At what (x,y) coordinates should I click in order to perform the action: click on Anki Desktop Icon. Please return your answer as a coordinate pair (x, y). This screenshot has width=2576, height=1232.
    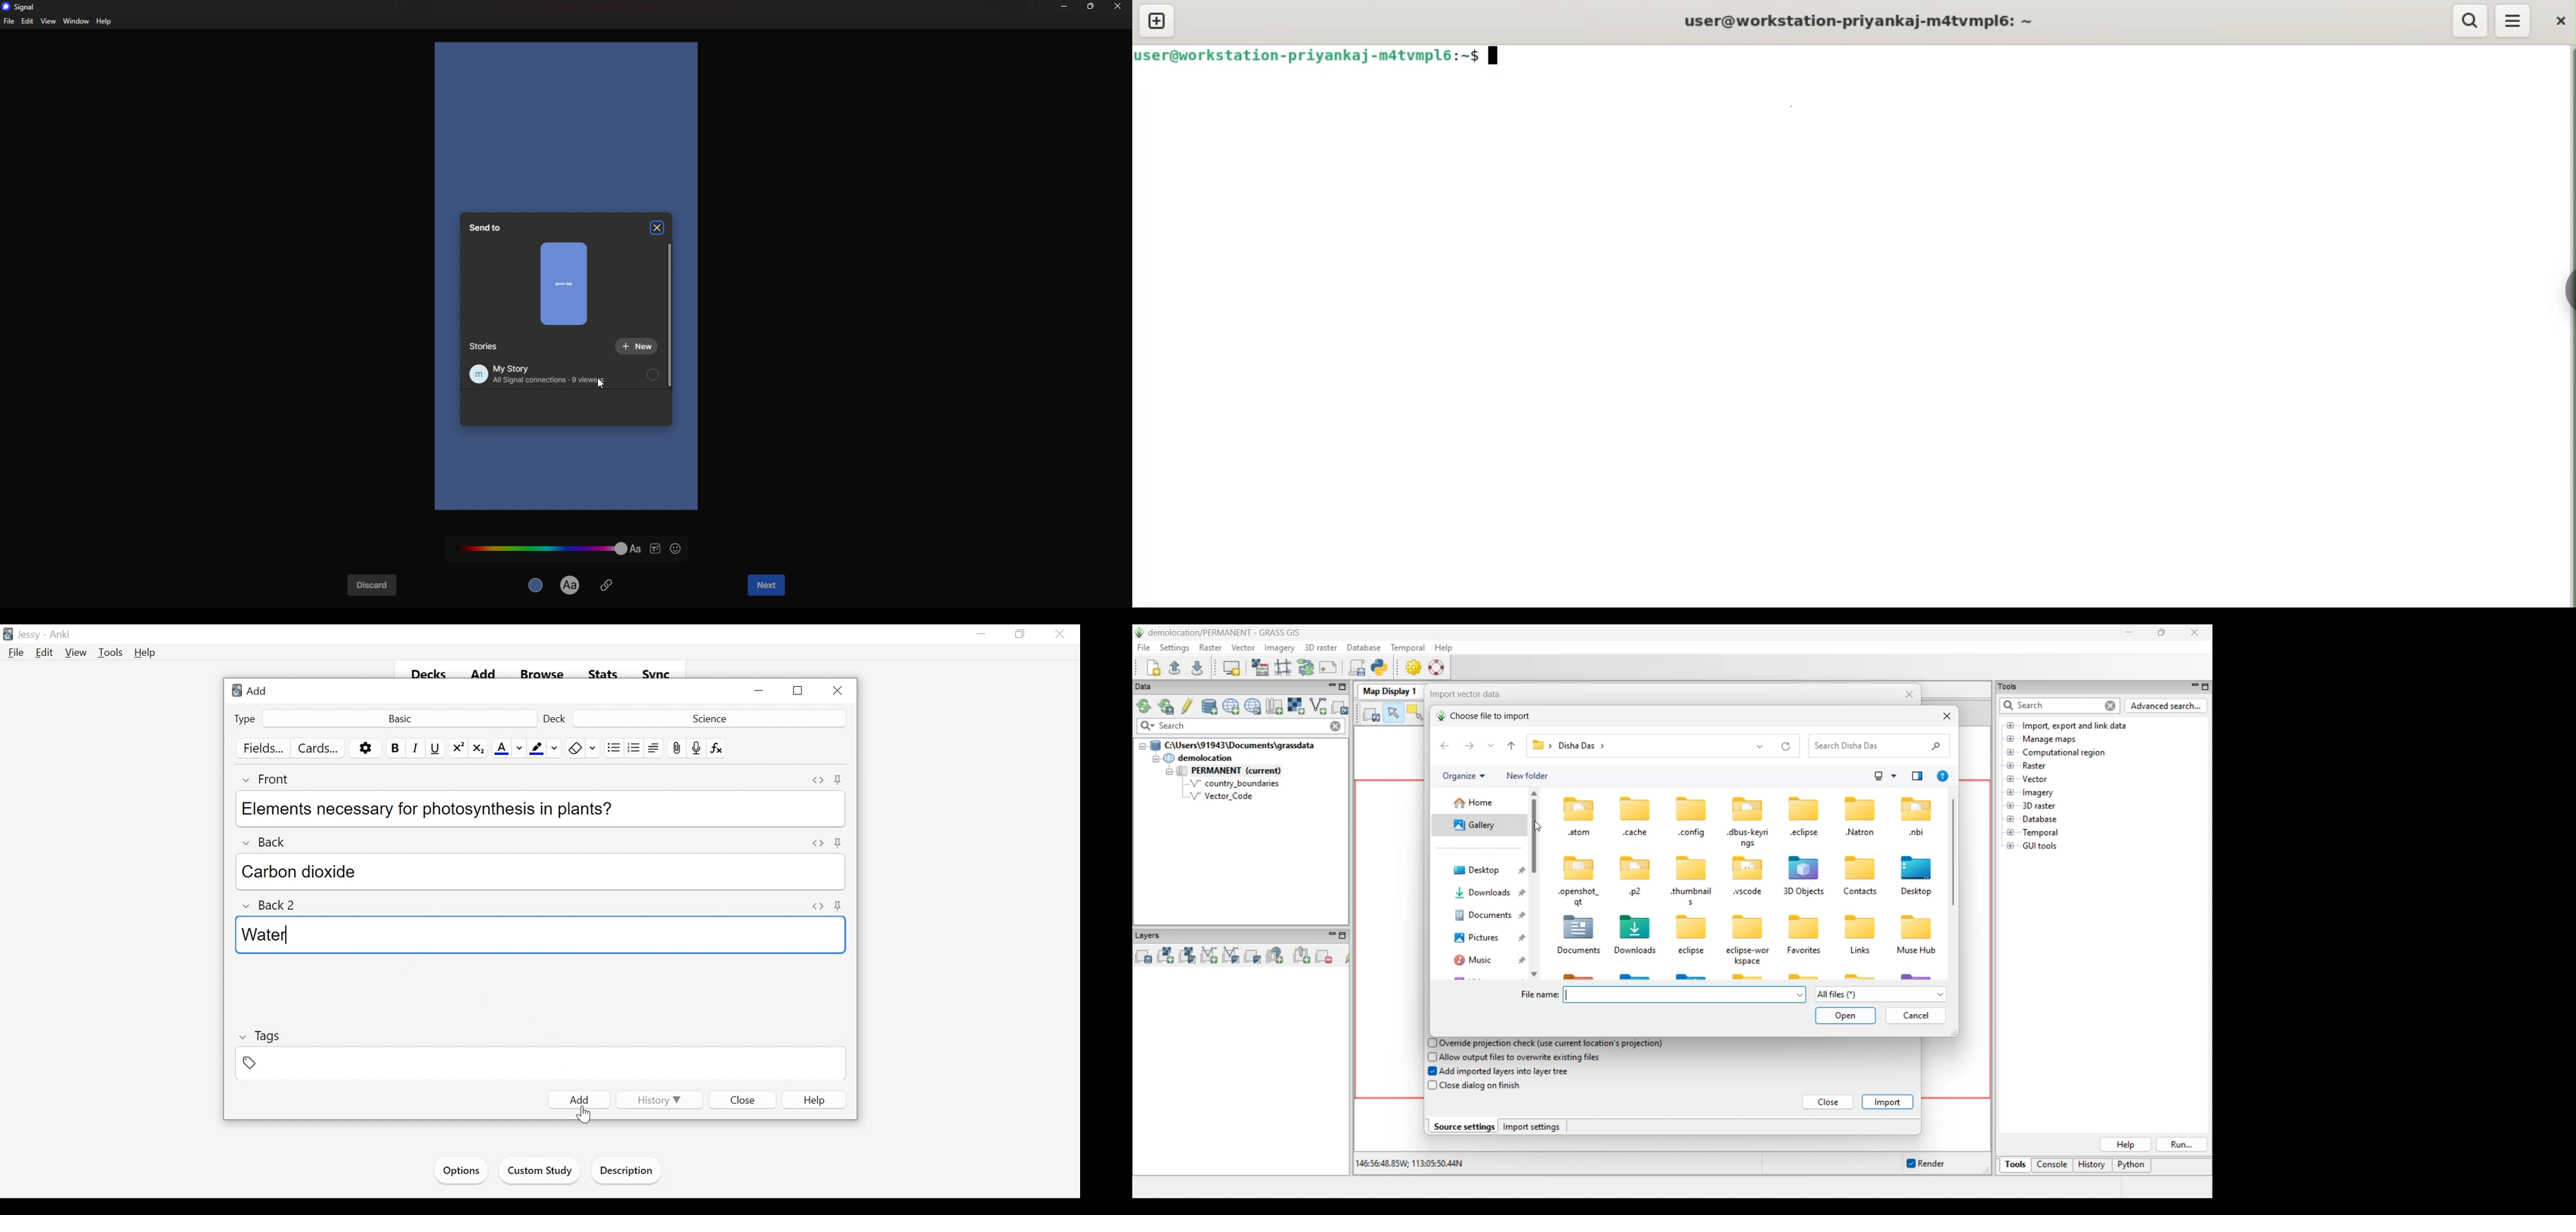
    Looking at the image, I should click on (8, 634).